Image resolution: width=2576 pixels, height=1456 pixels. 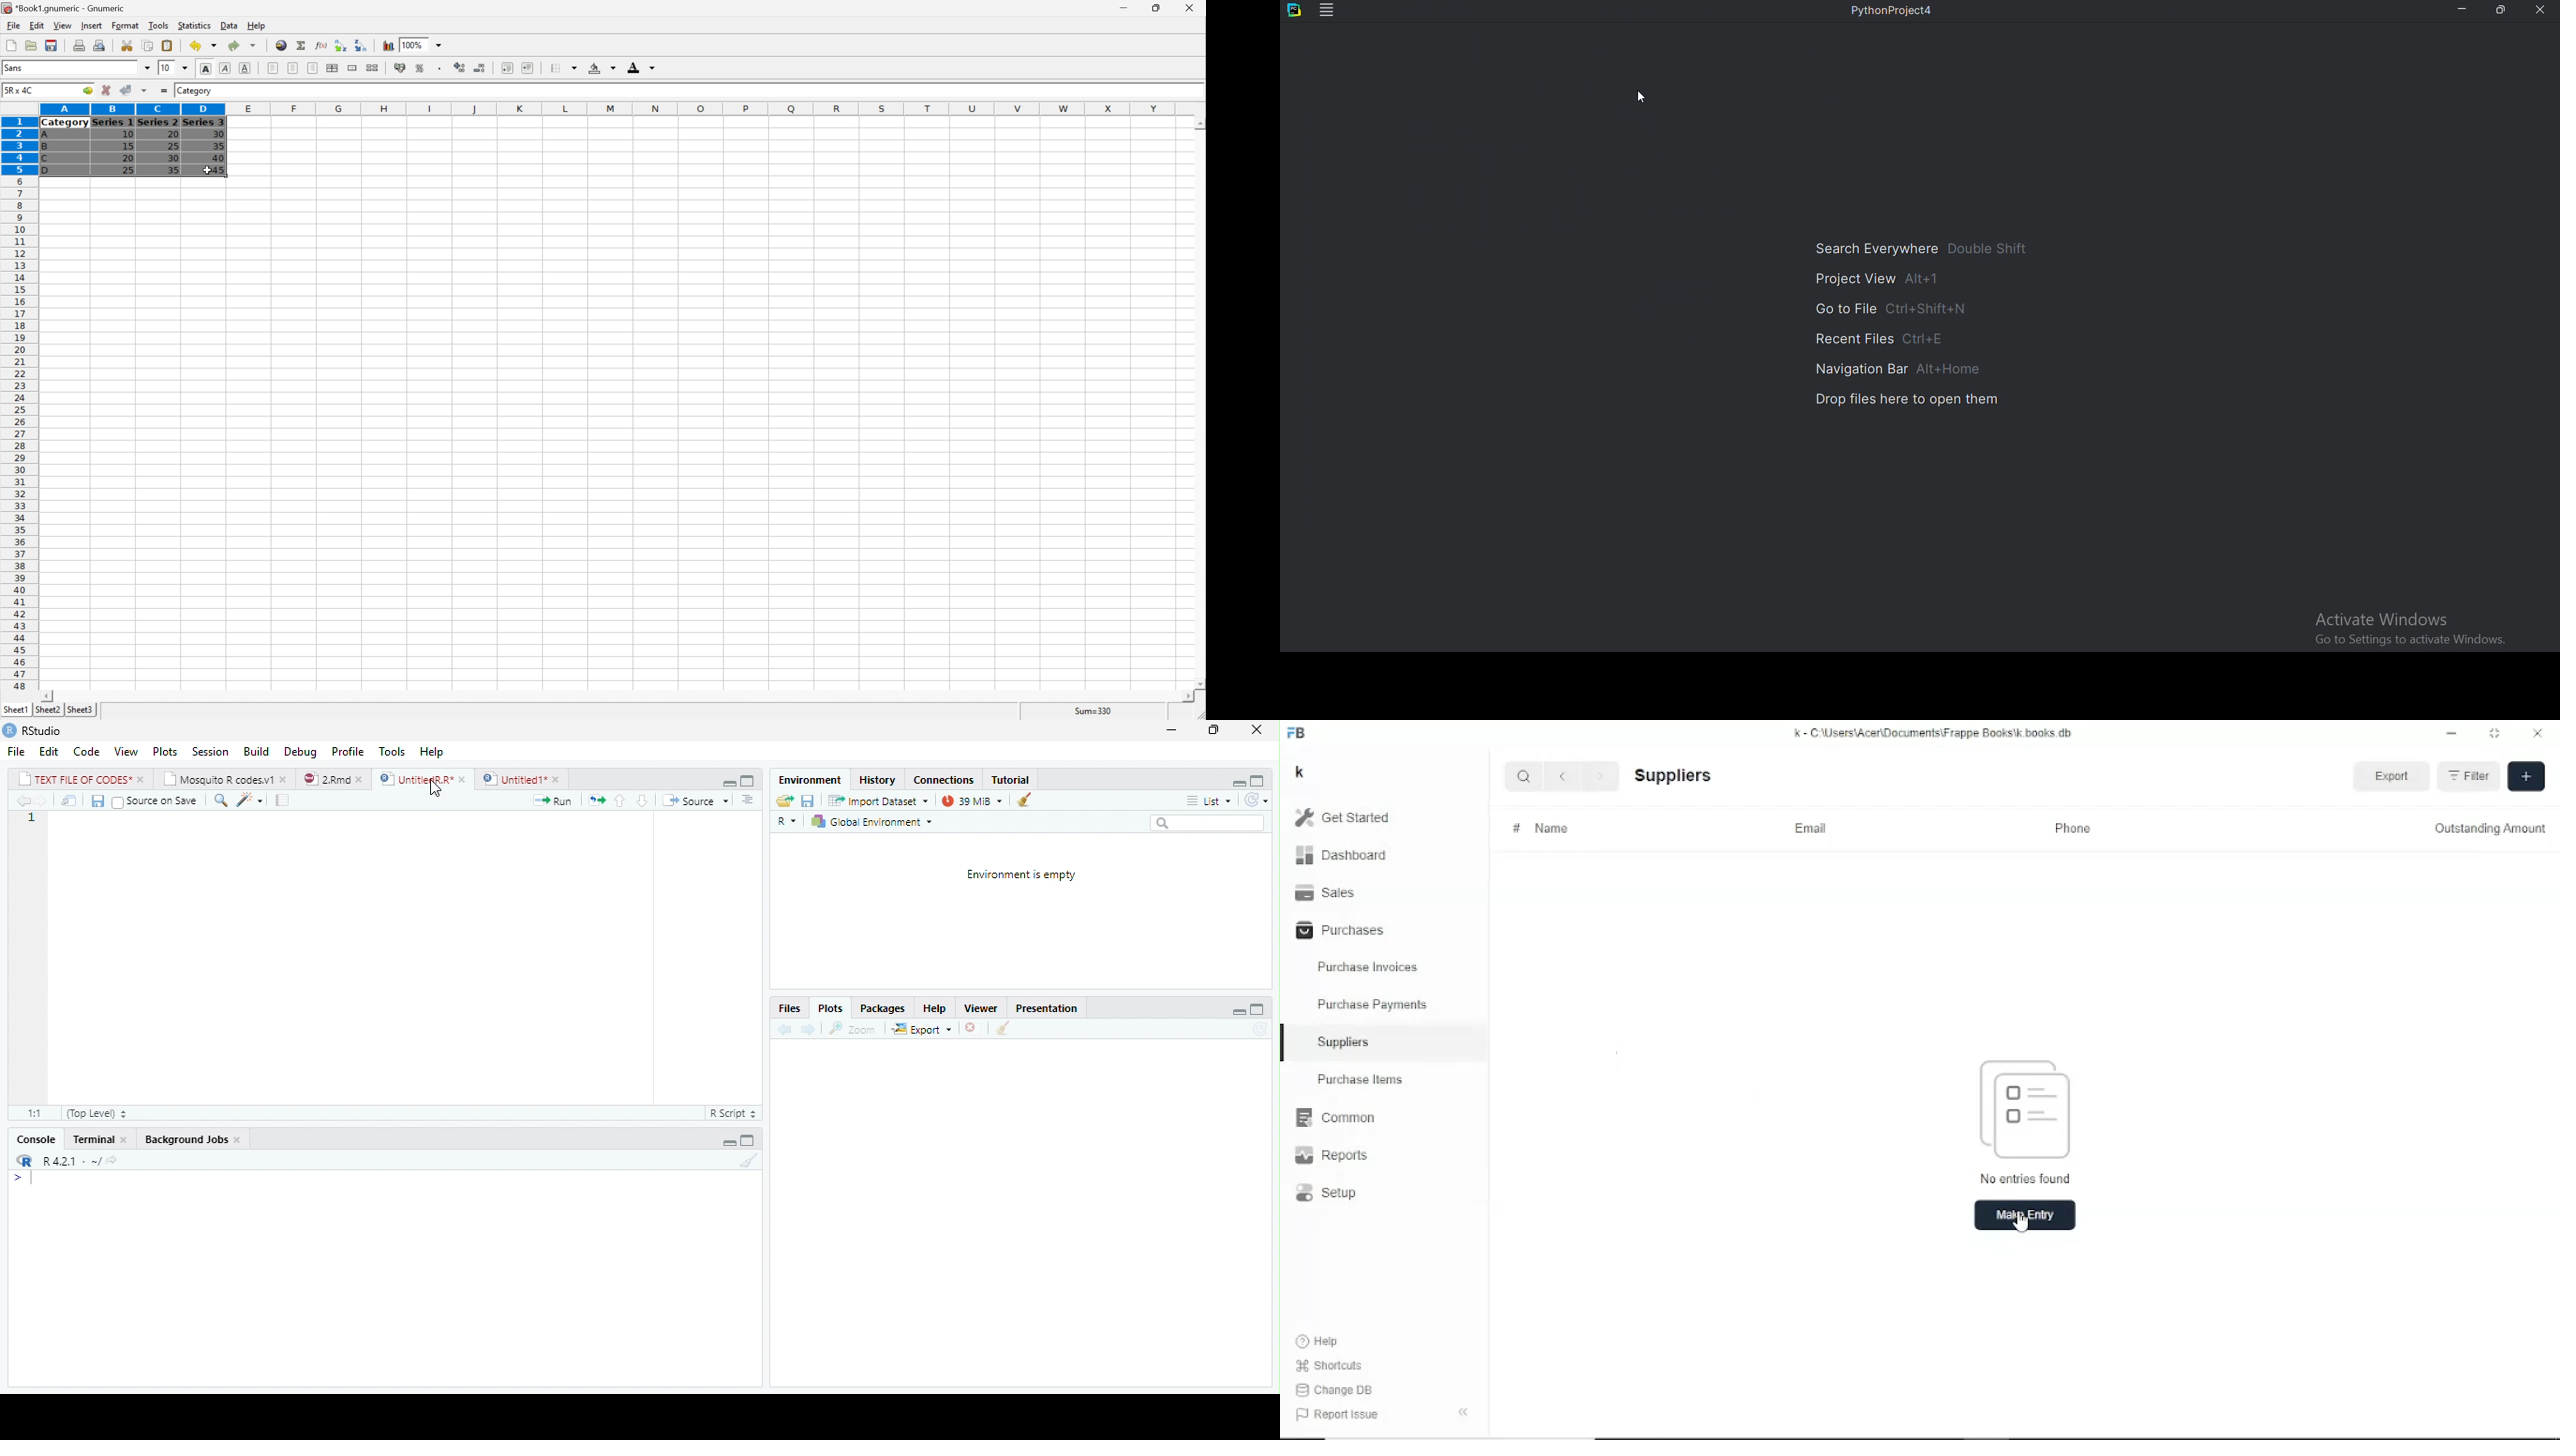 What do you see at coordinates (1004, 1029) in the screenshot?
I see `Clean` at bounding box center [1004, 1029].